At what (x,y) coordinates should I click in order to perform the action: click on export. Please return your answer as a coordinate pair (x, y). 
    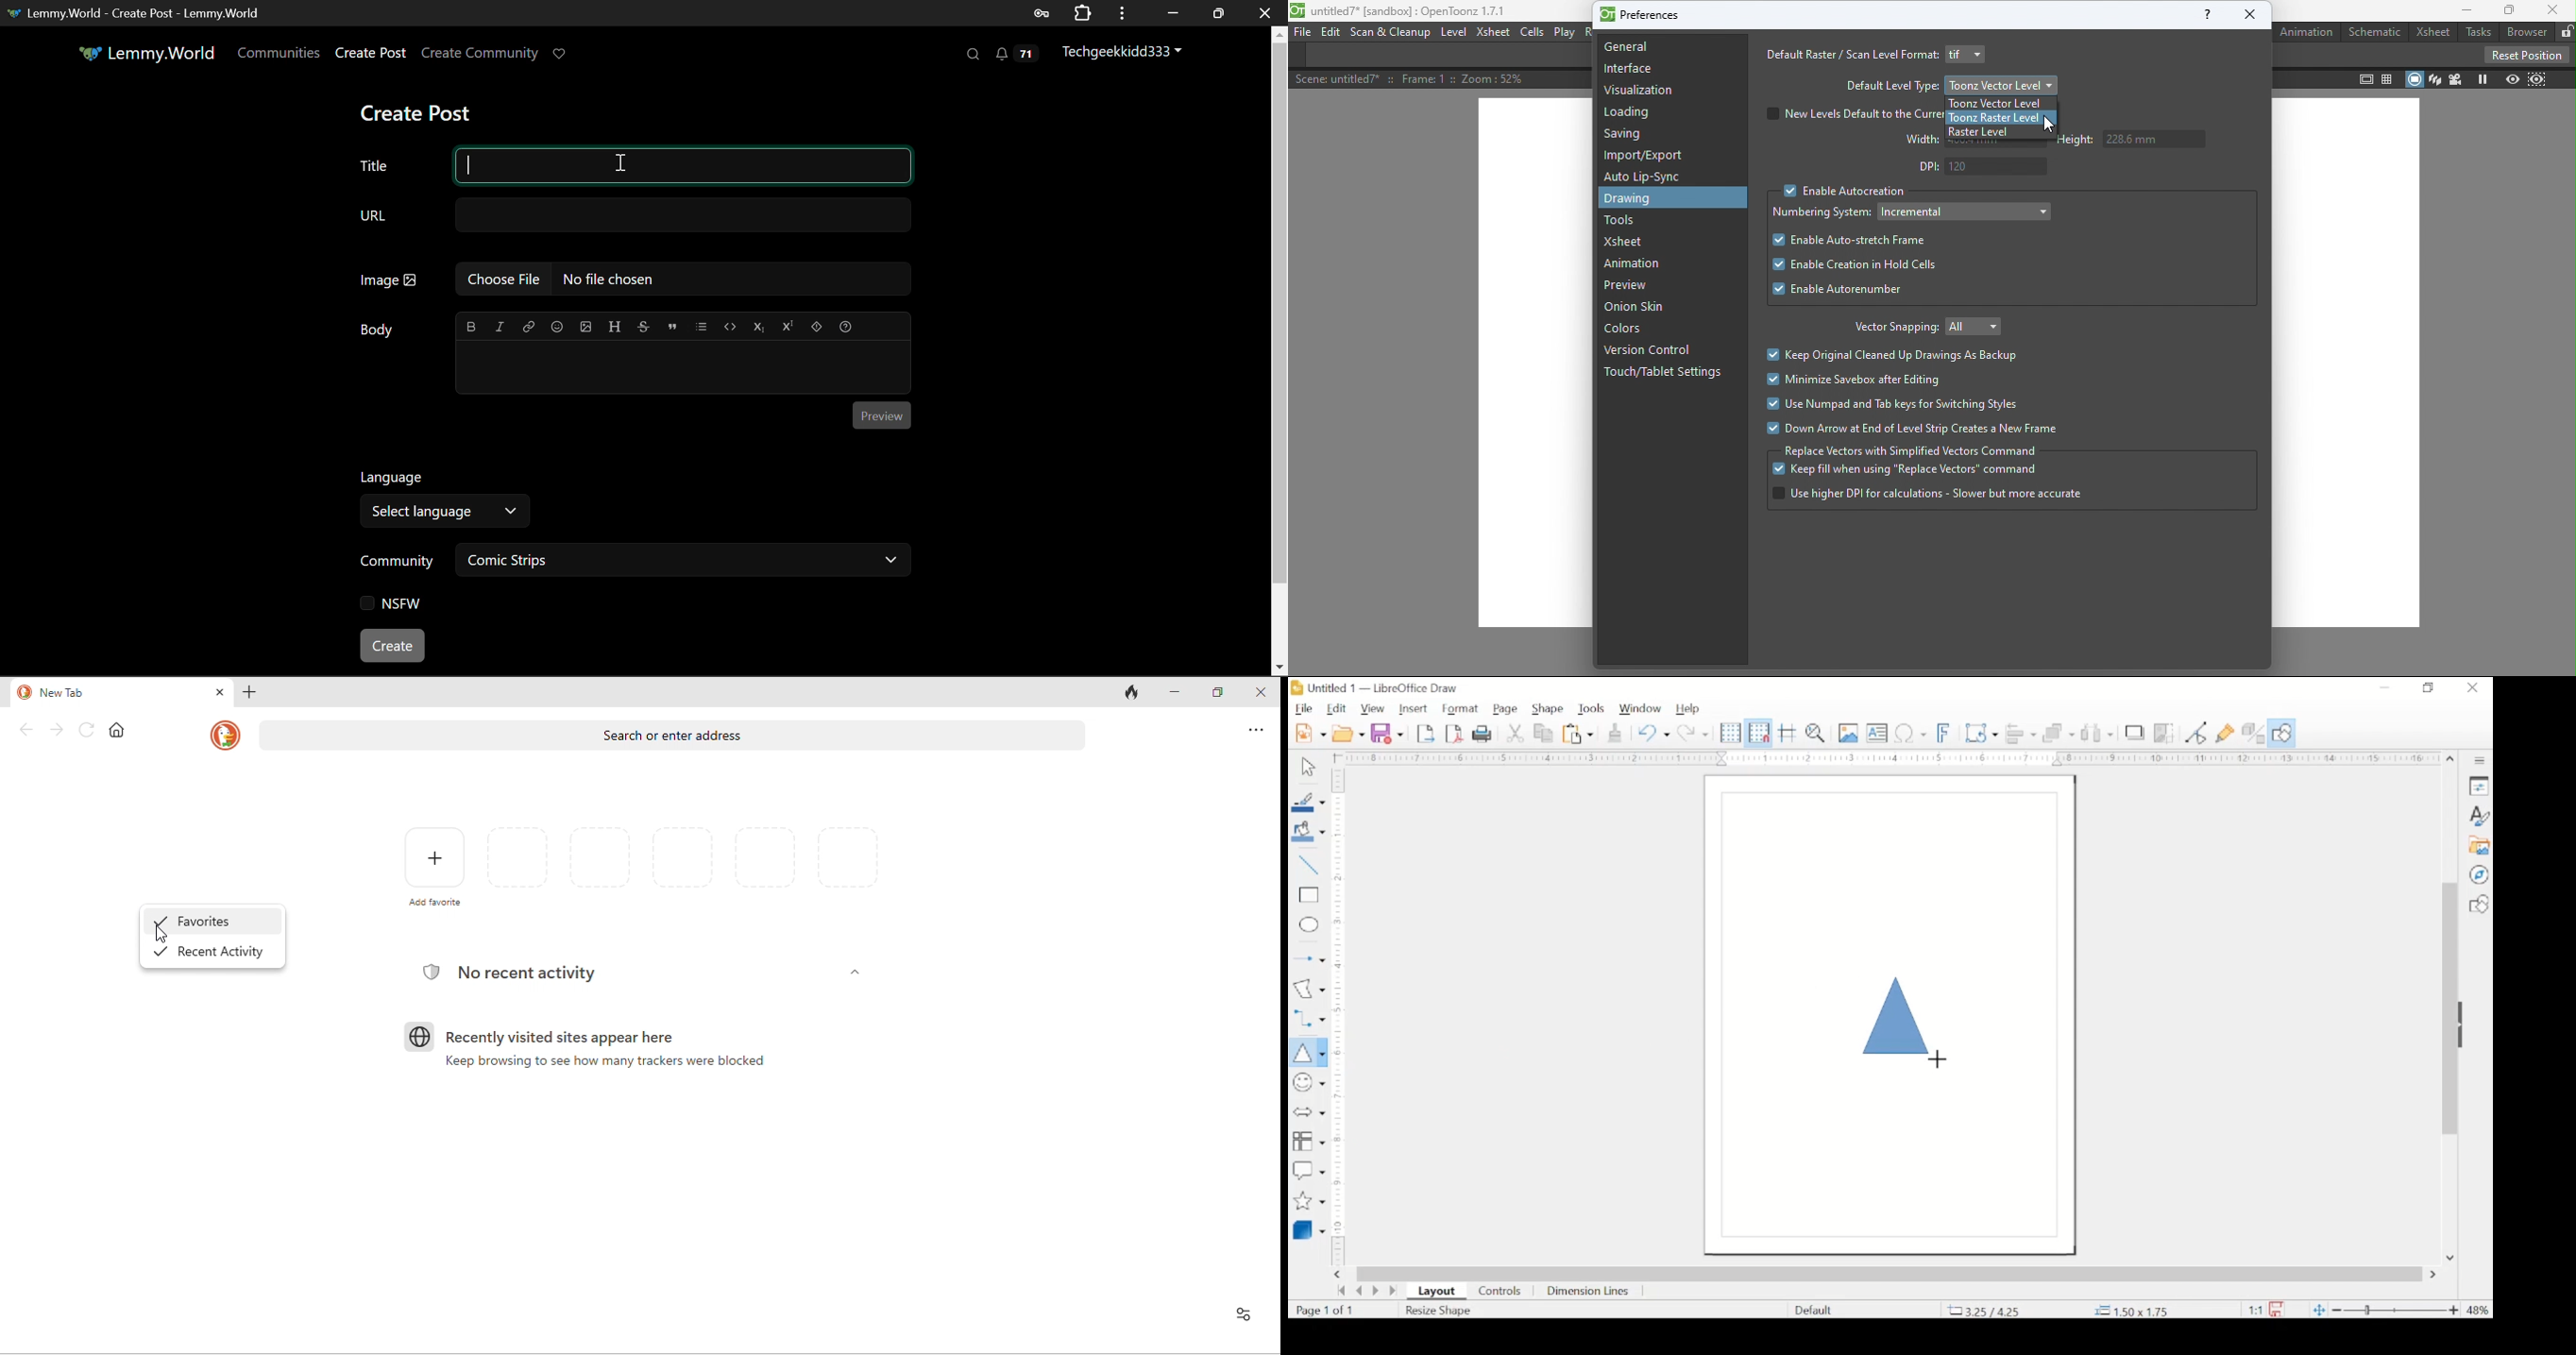
    Looking at the image, I should click on (1425, 734).